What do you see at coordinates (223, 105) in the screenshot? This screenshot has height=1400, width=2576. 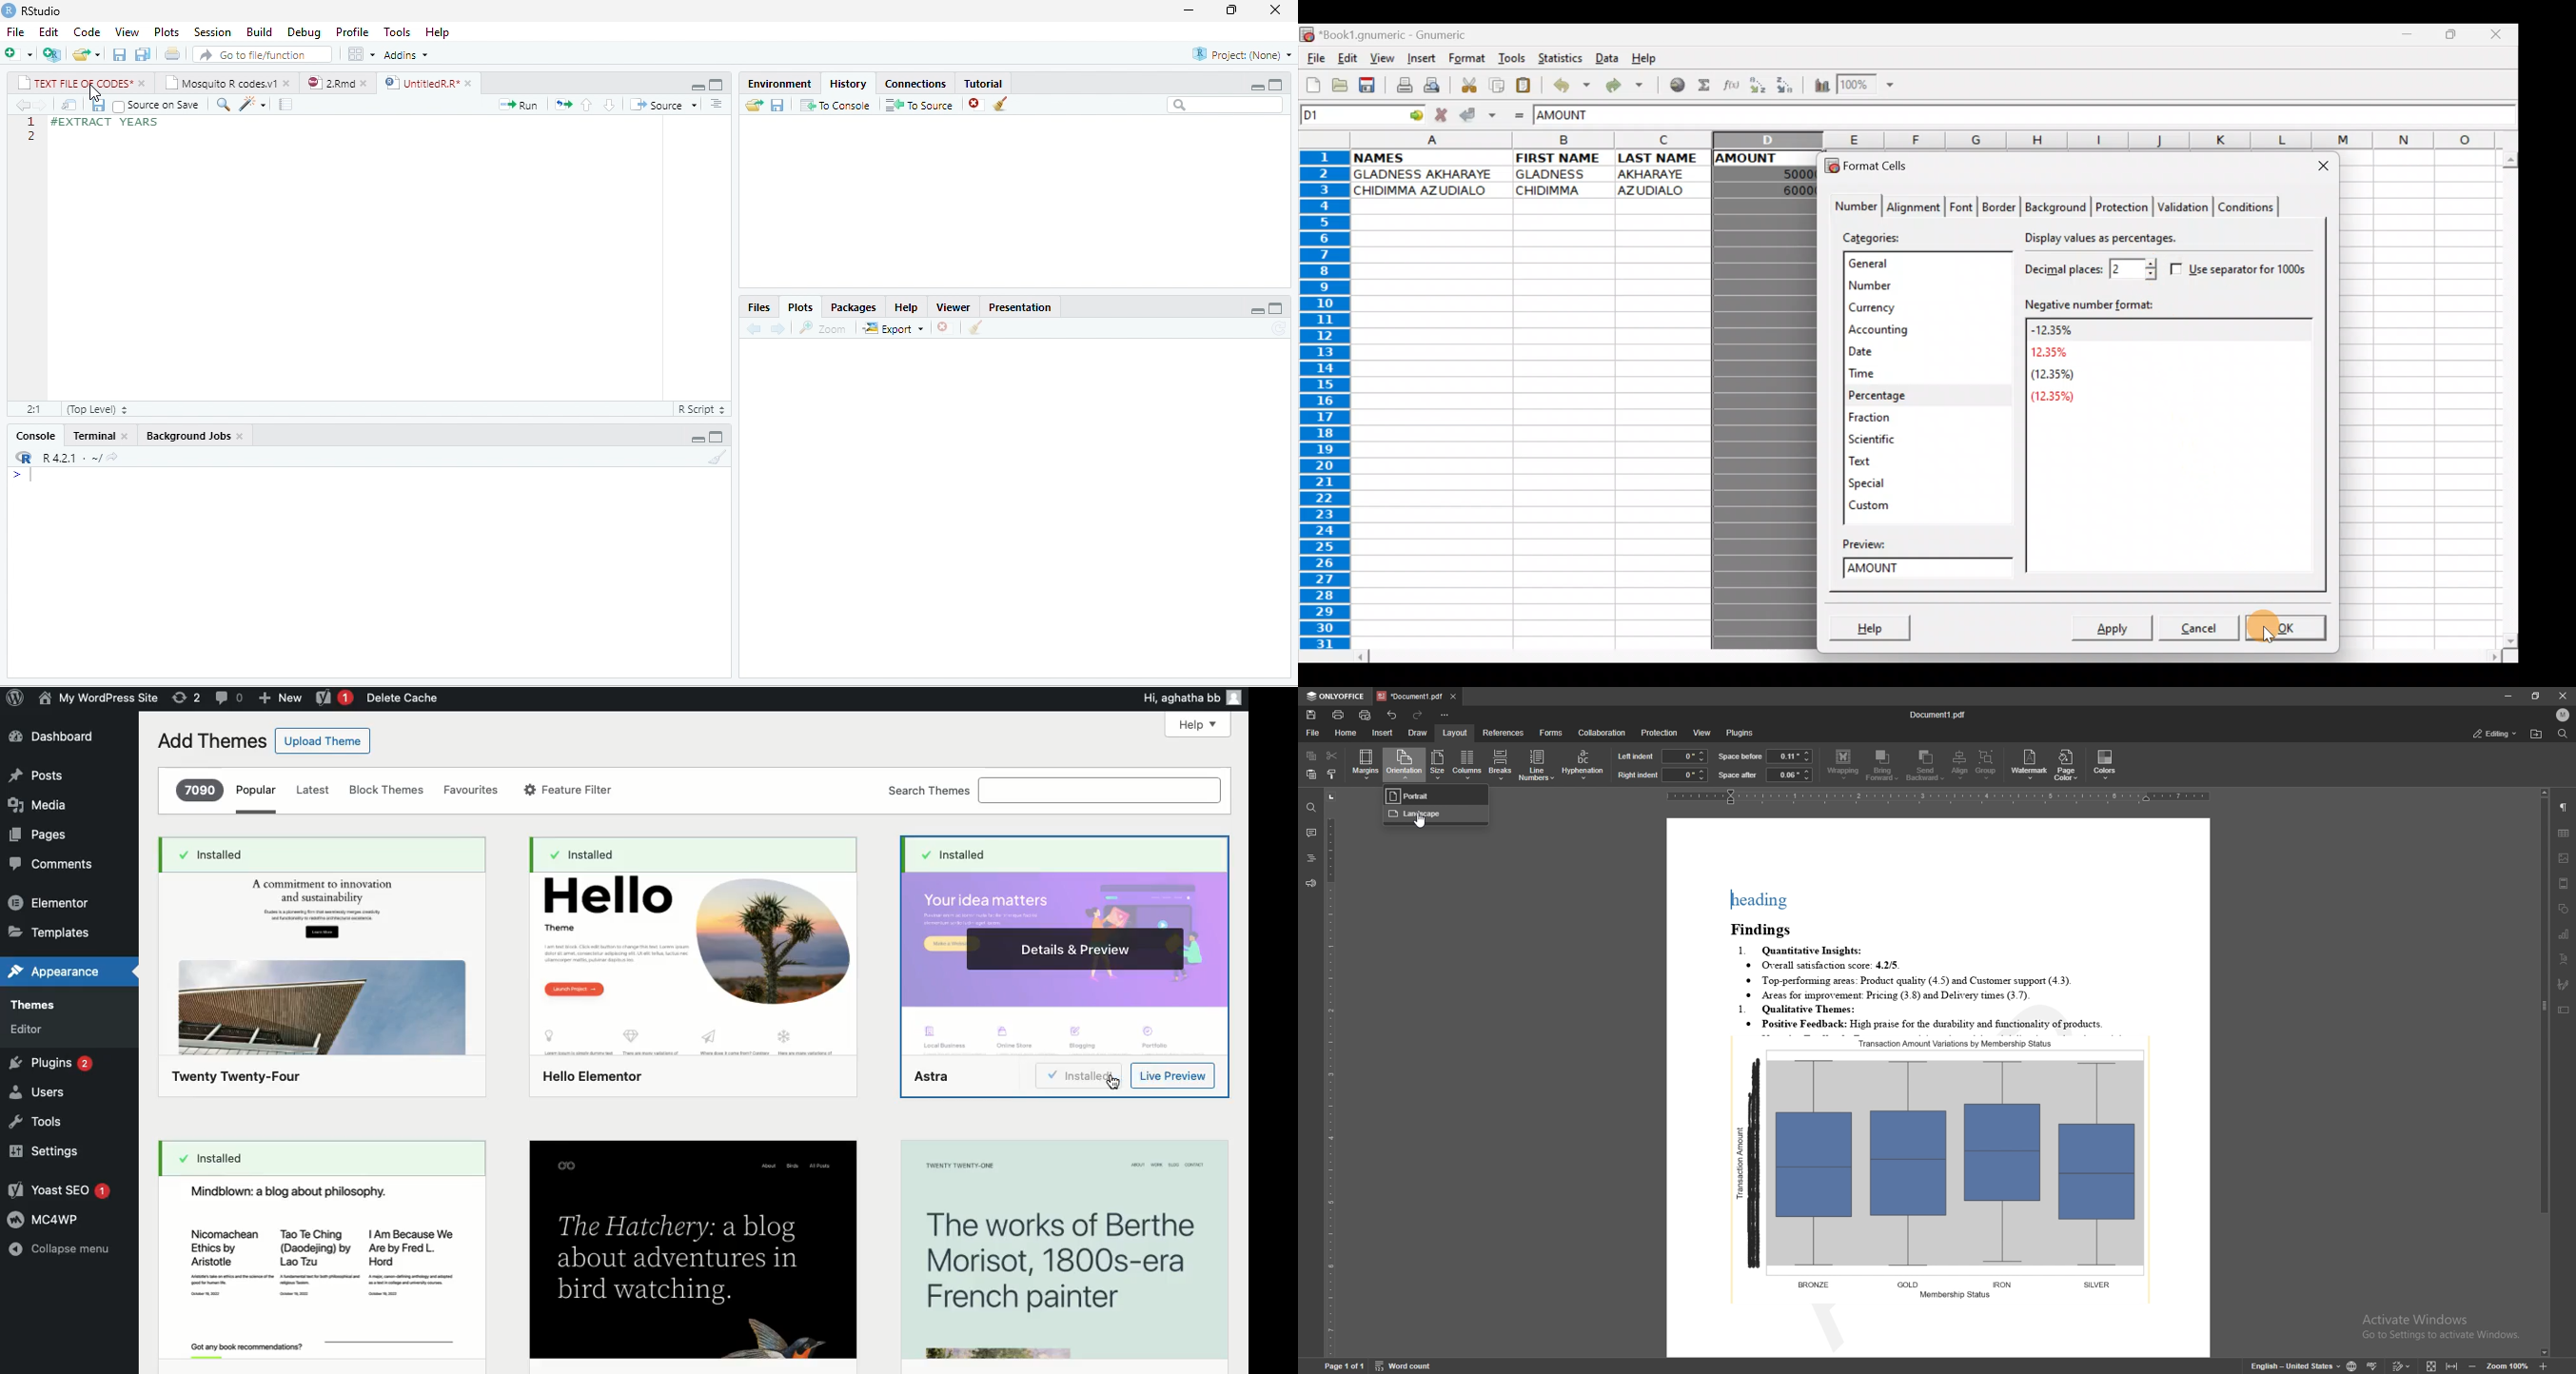 I see `search` at bounding box center [223, 105].